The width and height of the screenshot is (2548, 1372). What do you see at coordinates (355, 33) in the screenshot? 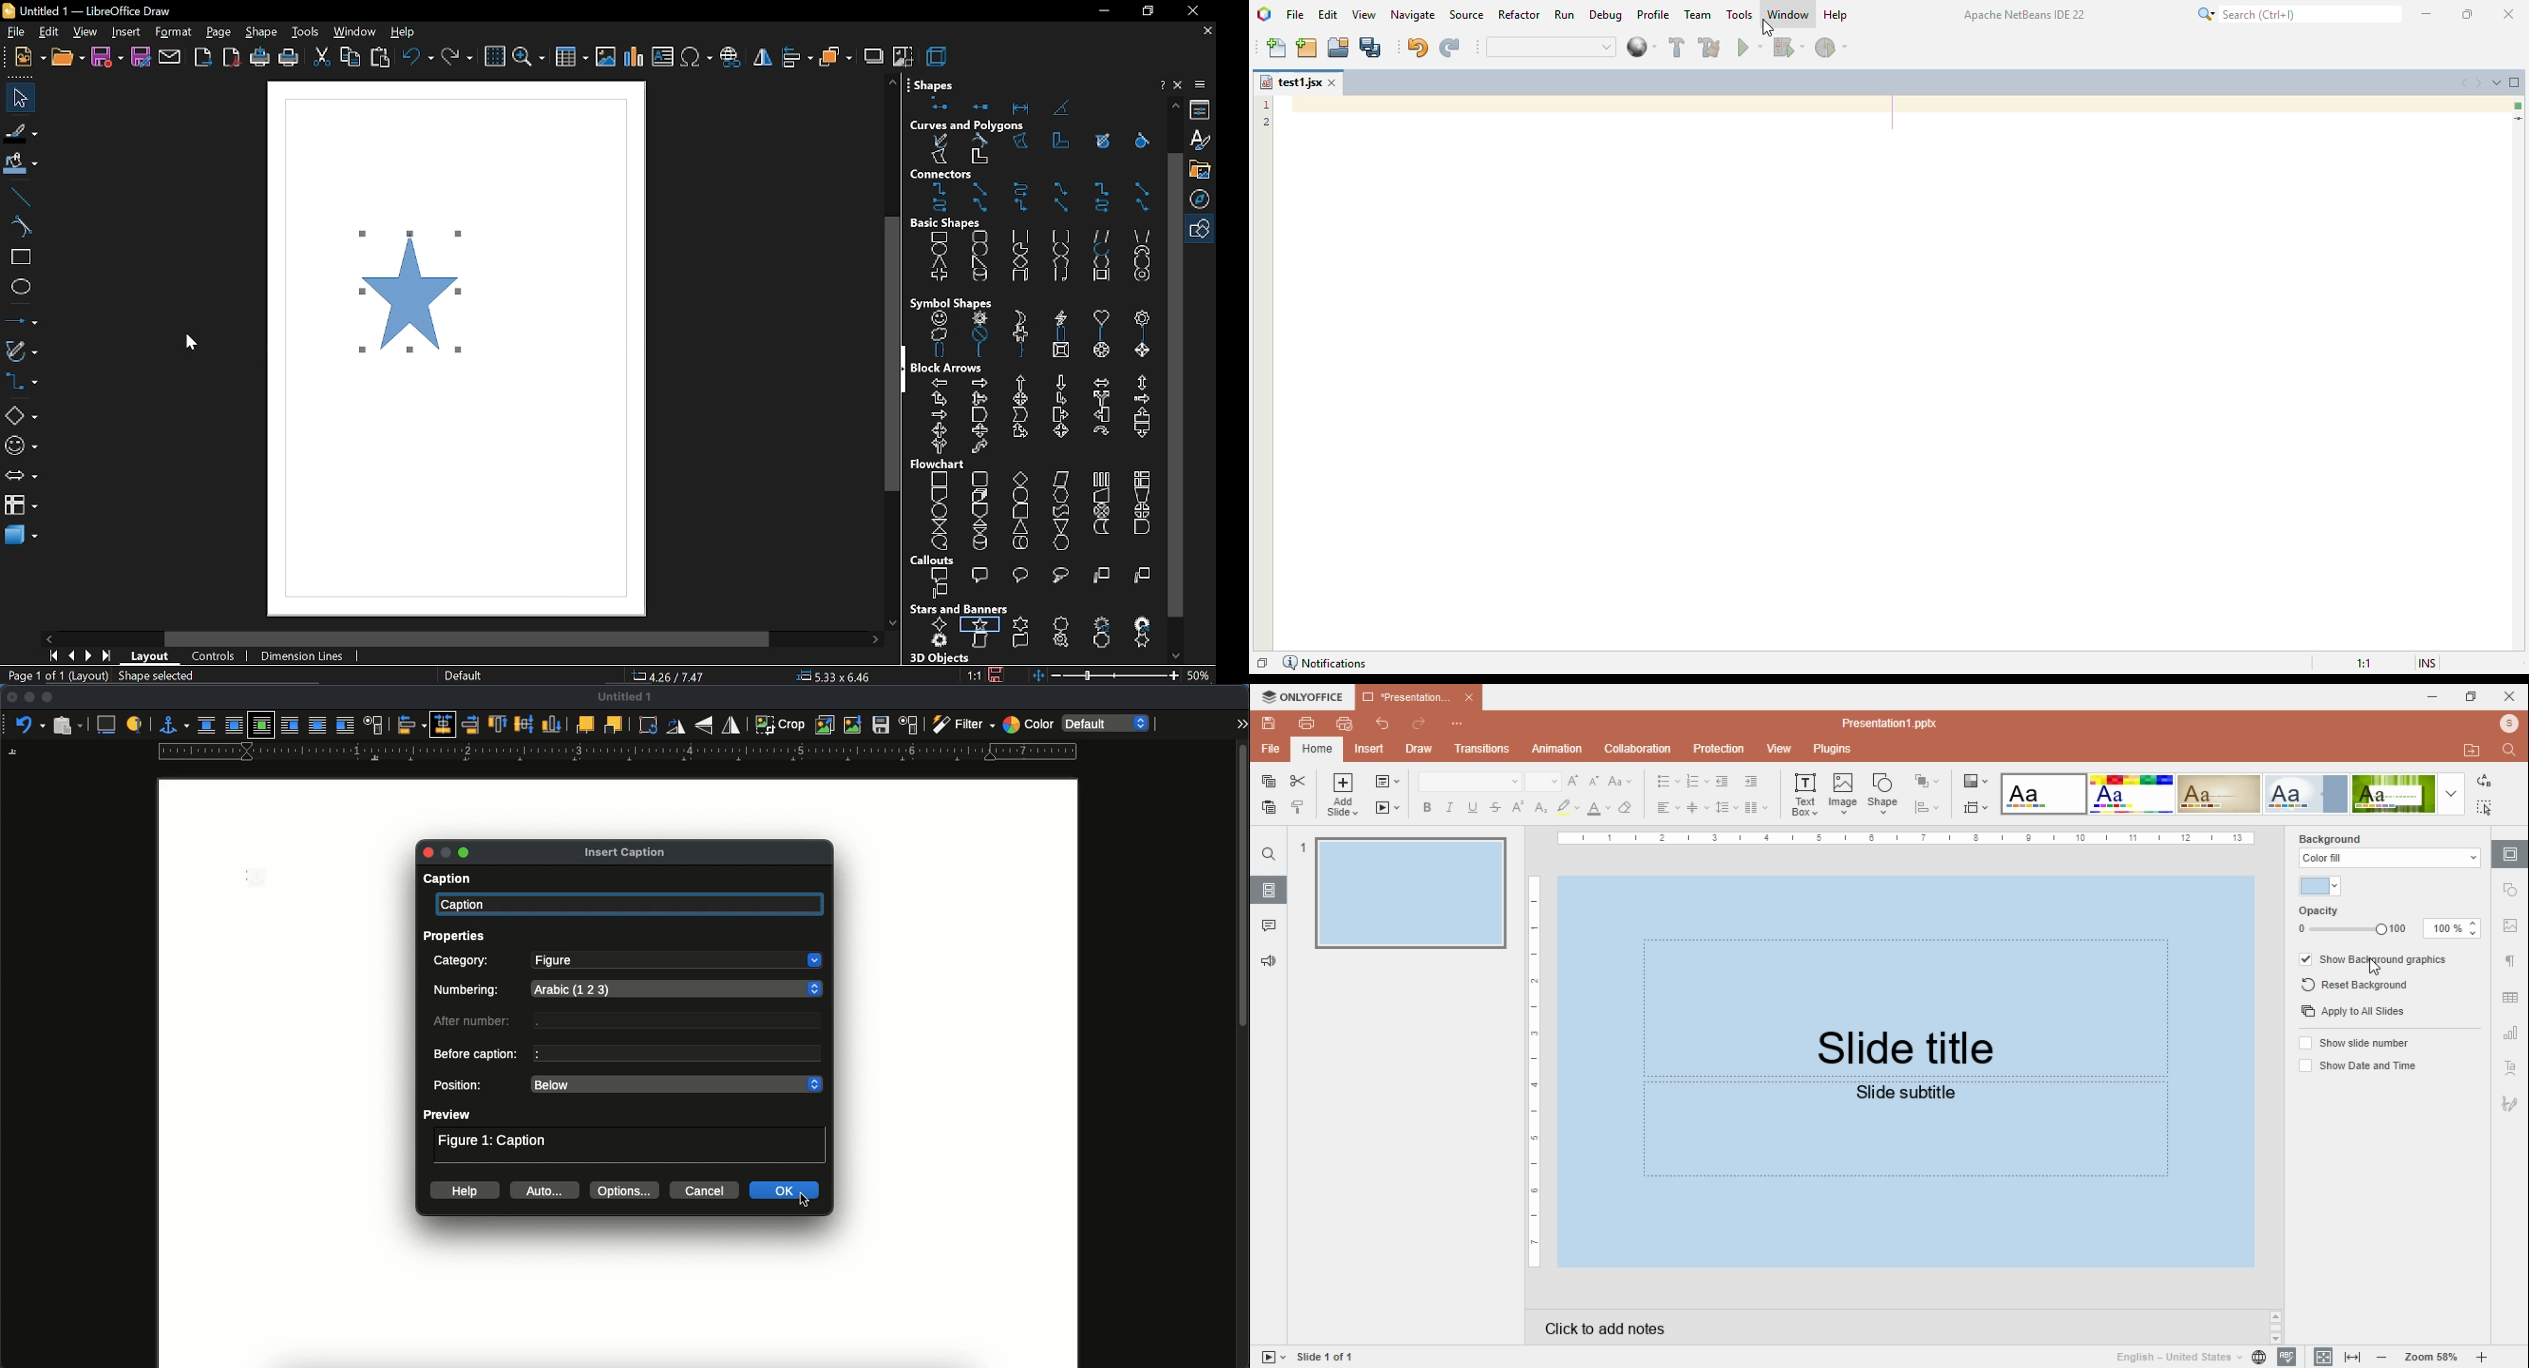
I see `window` at bounding box center [355, 33].